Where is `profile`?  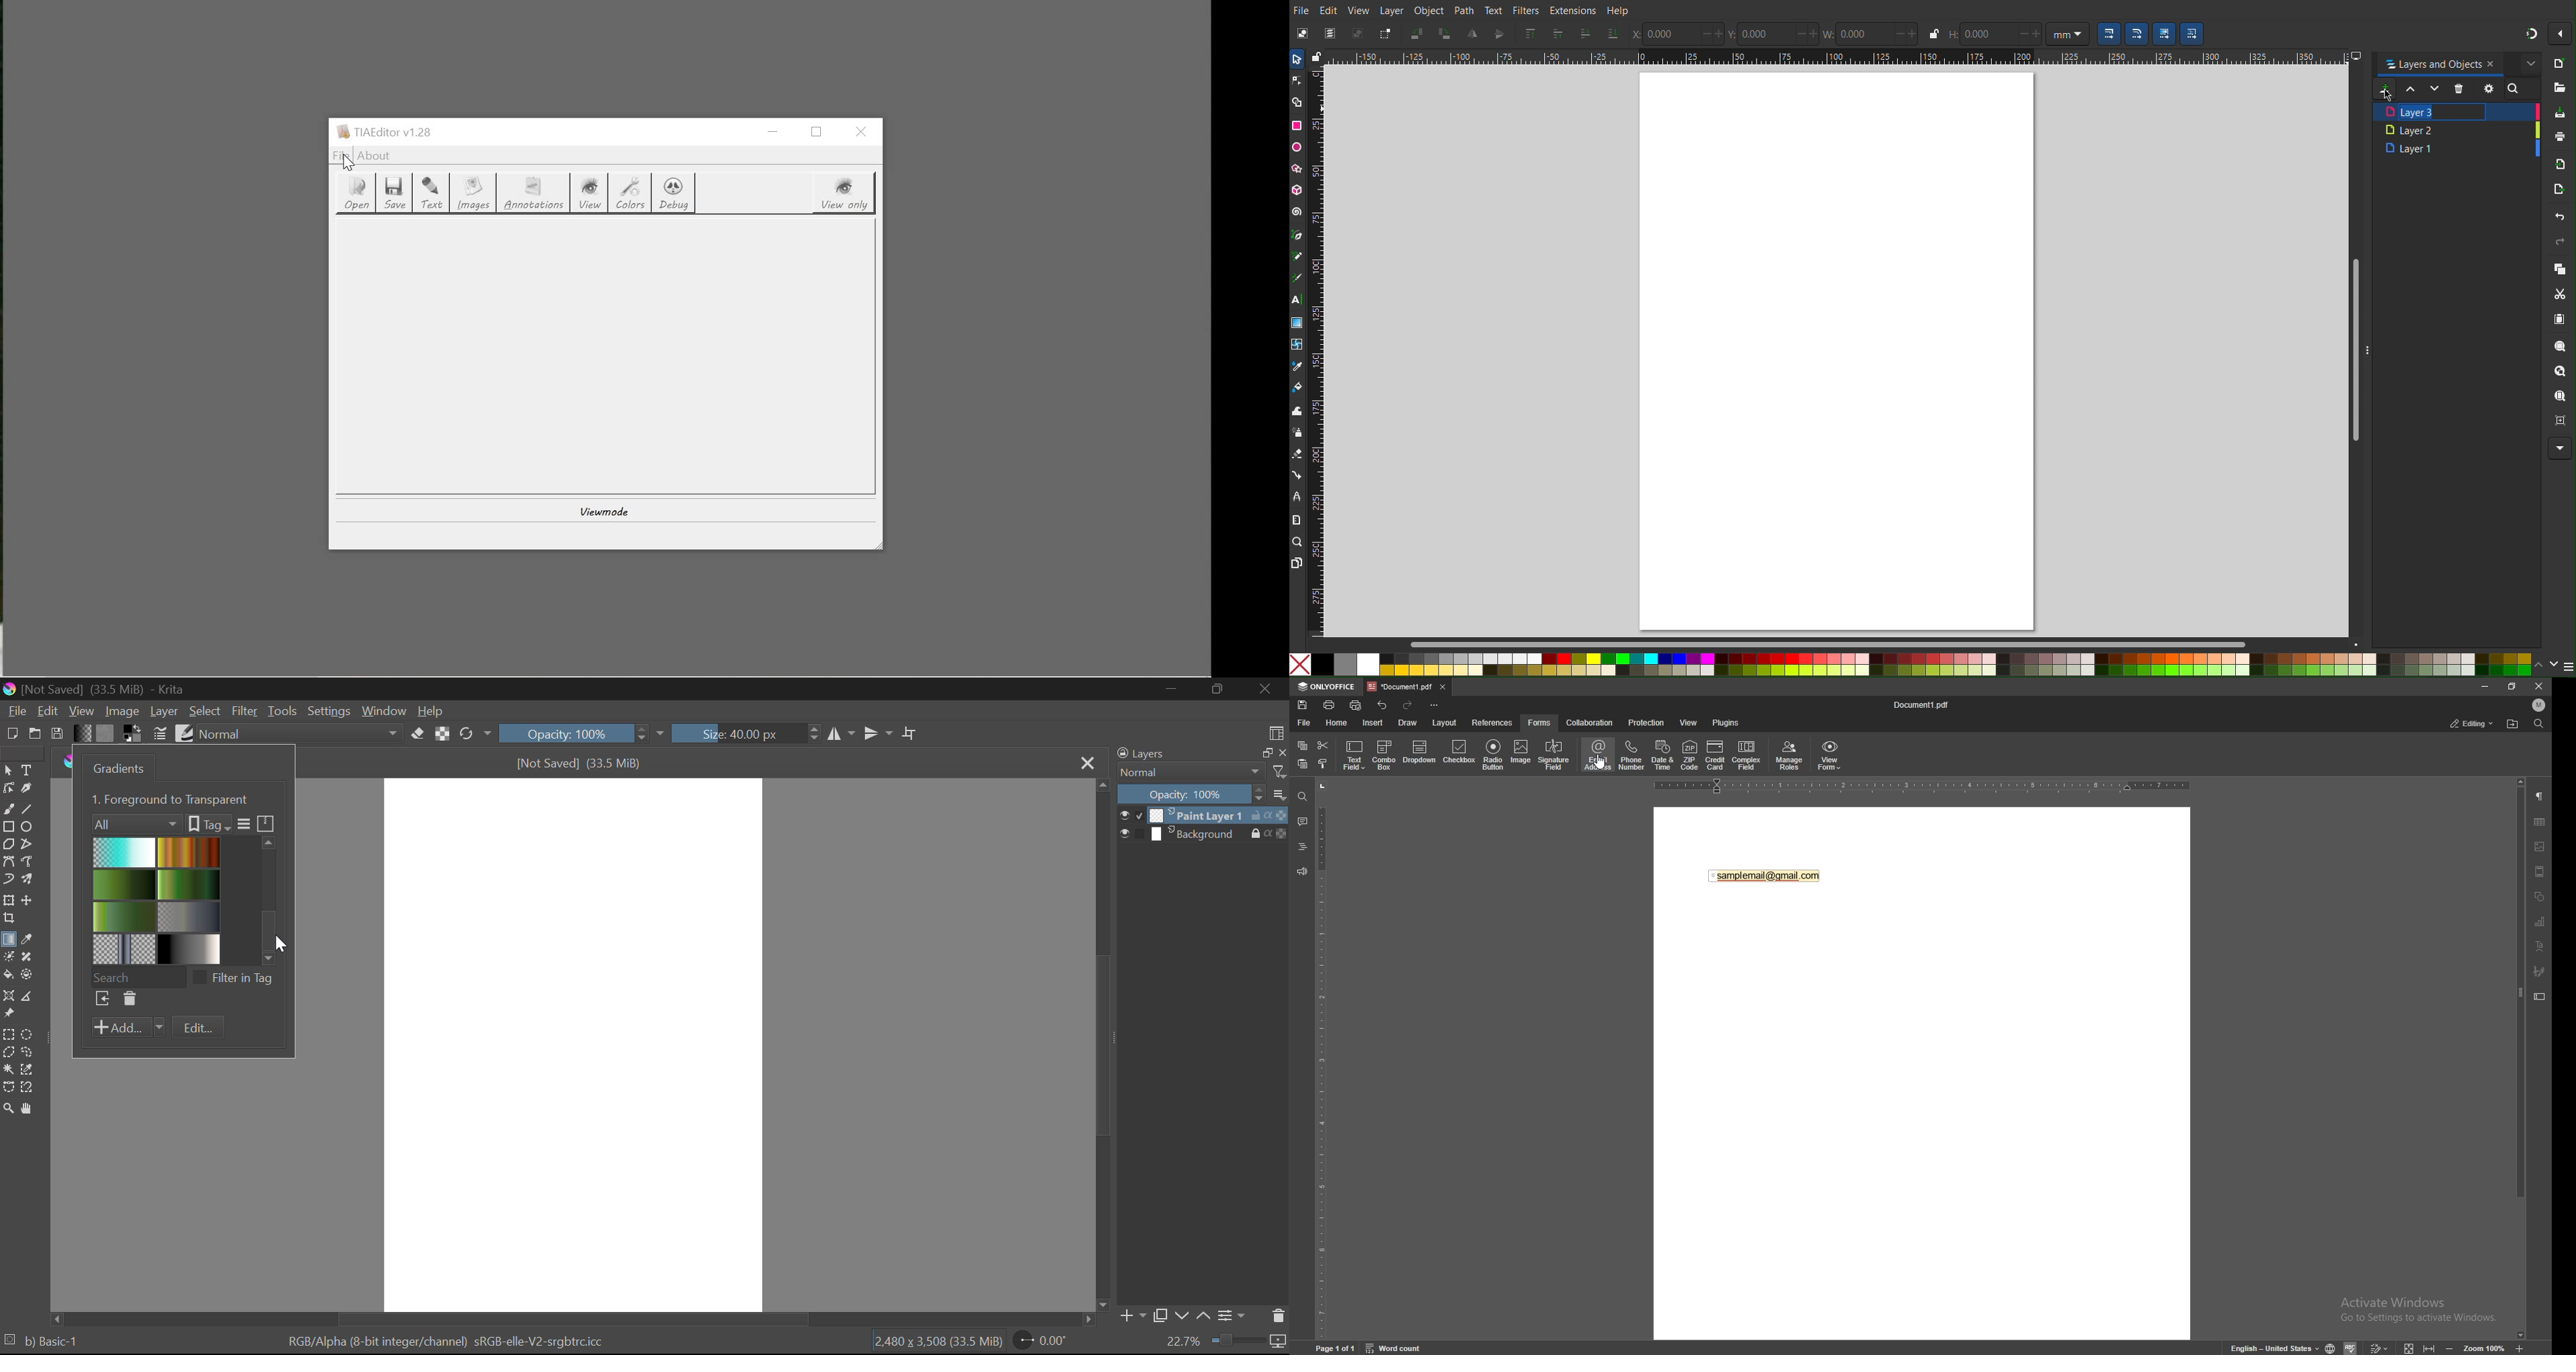 profile is located at coordinates (2540, 705).